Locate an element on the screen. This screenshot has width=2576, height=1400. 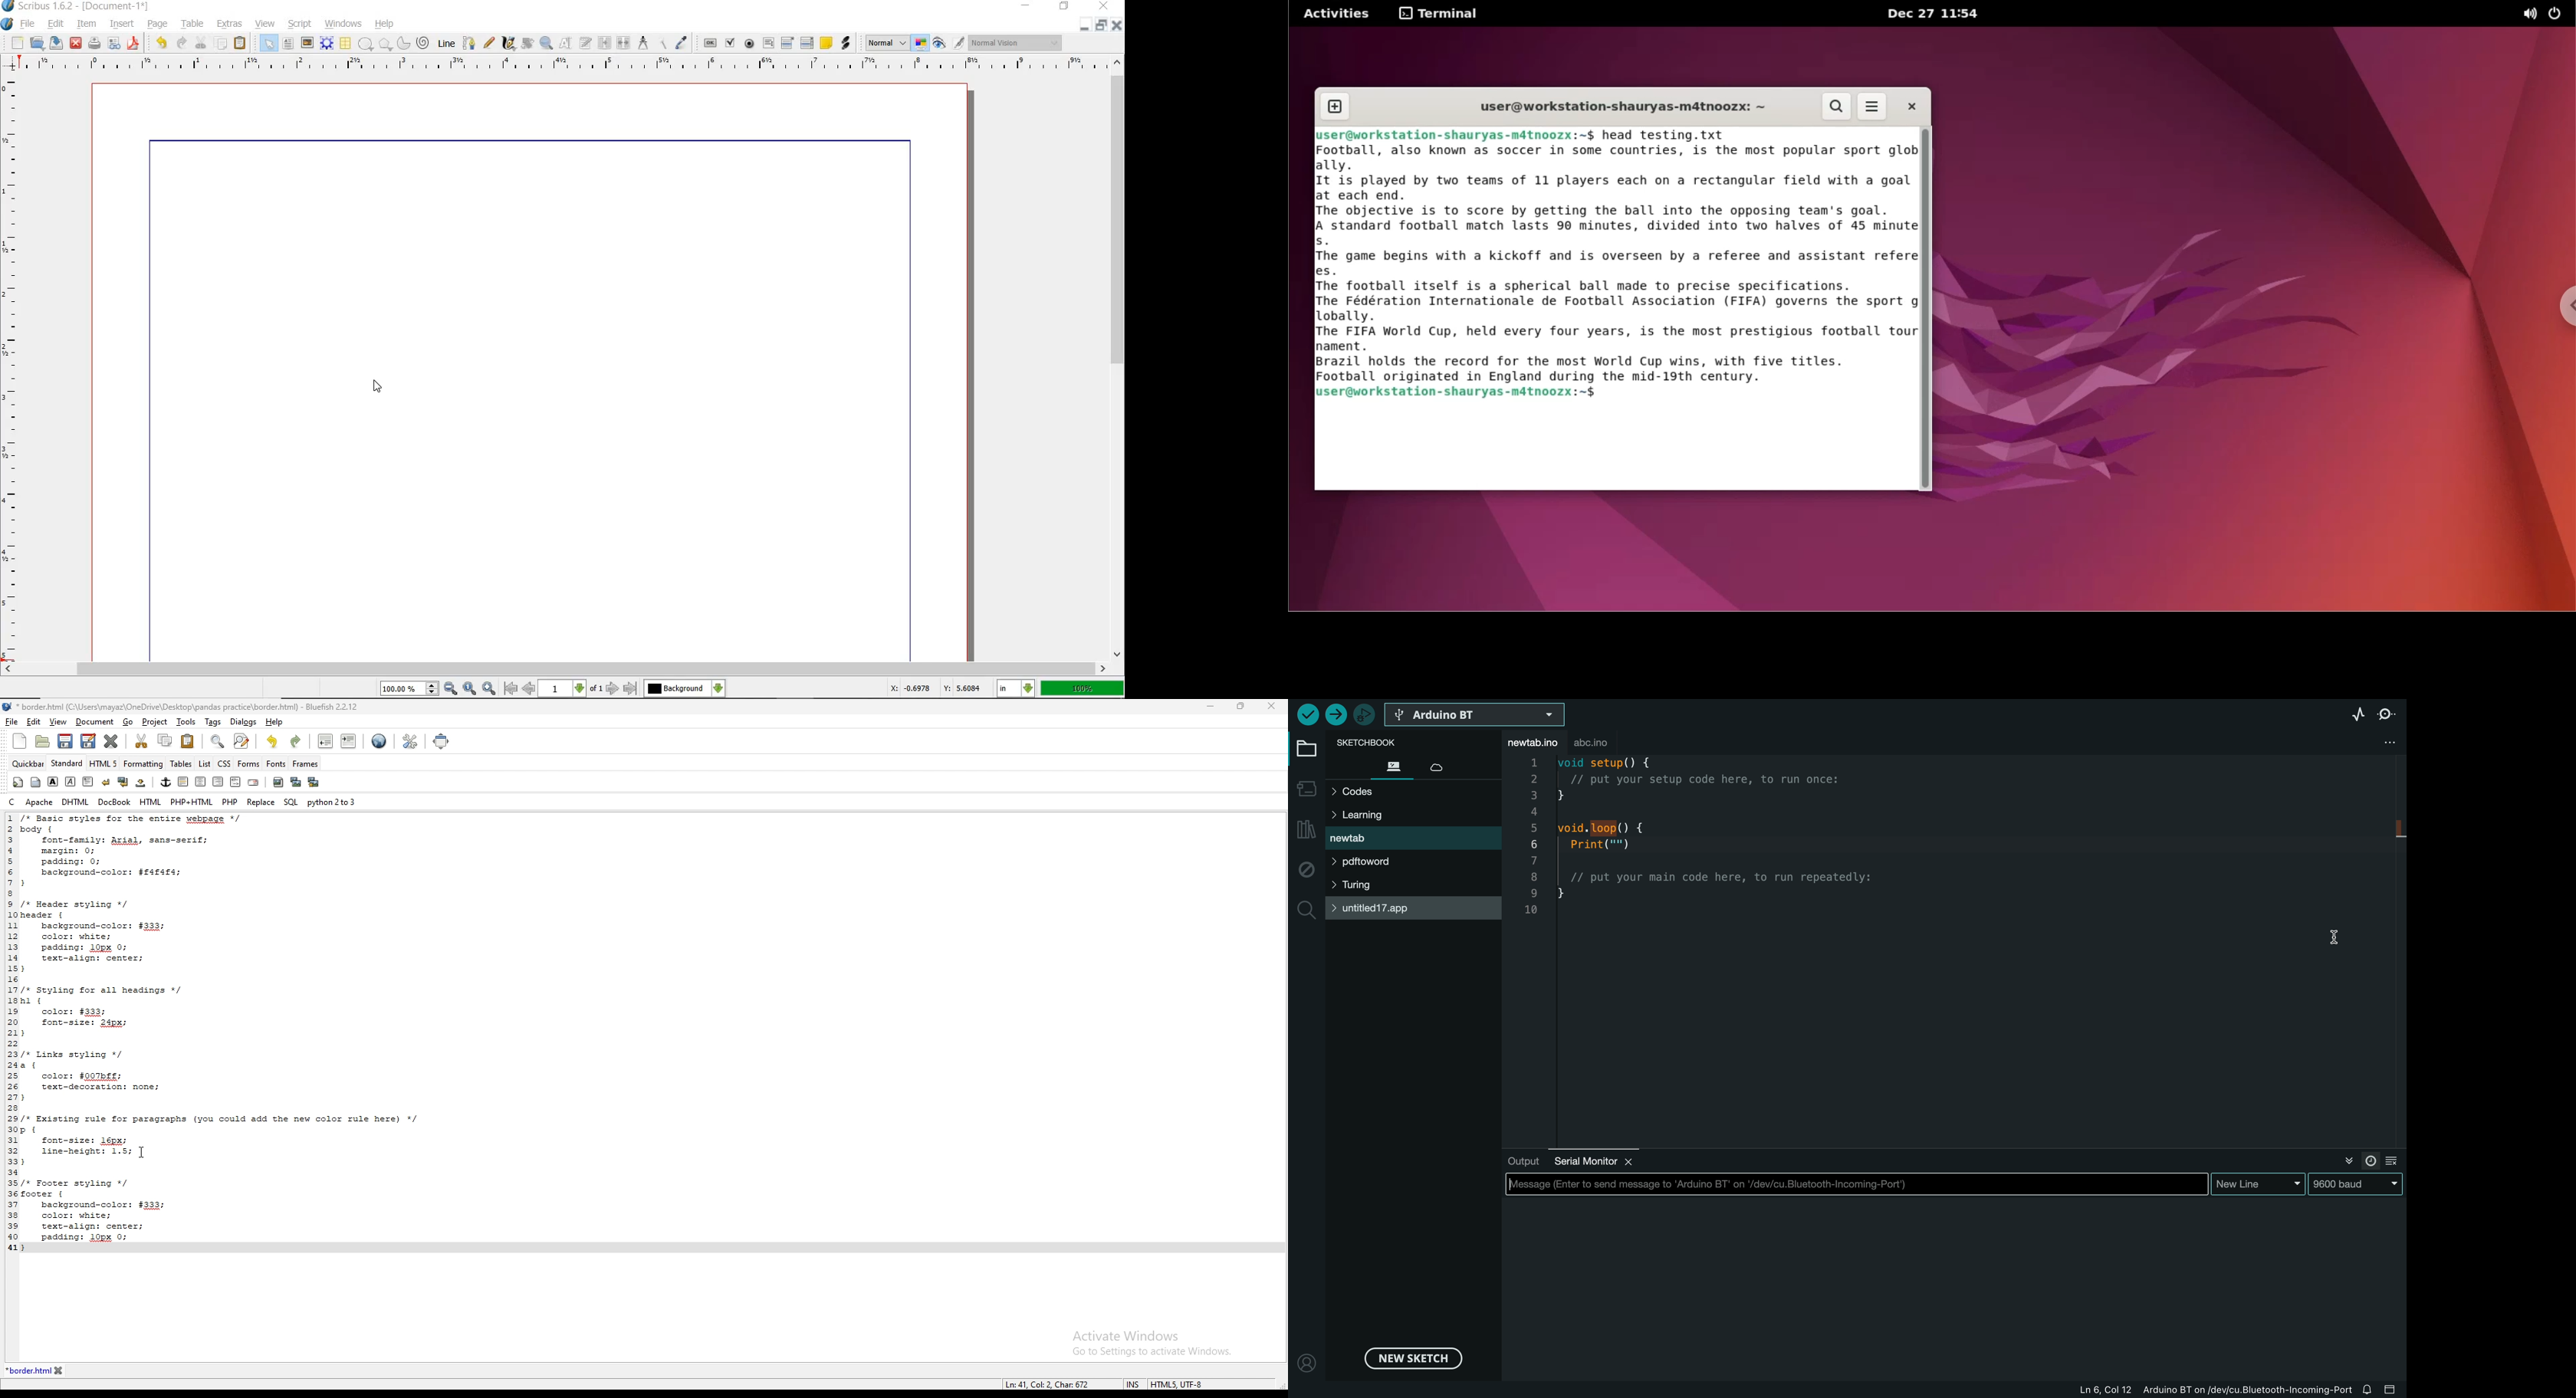
right justify is located at coordinates (219, 781).